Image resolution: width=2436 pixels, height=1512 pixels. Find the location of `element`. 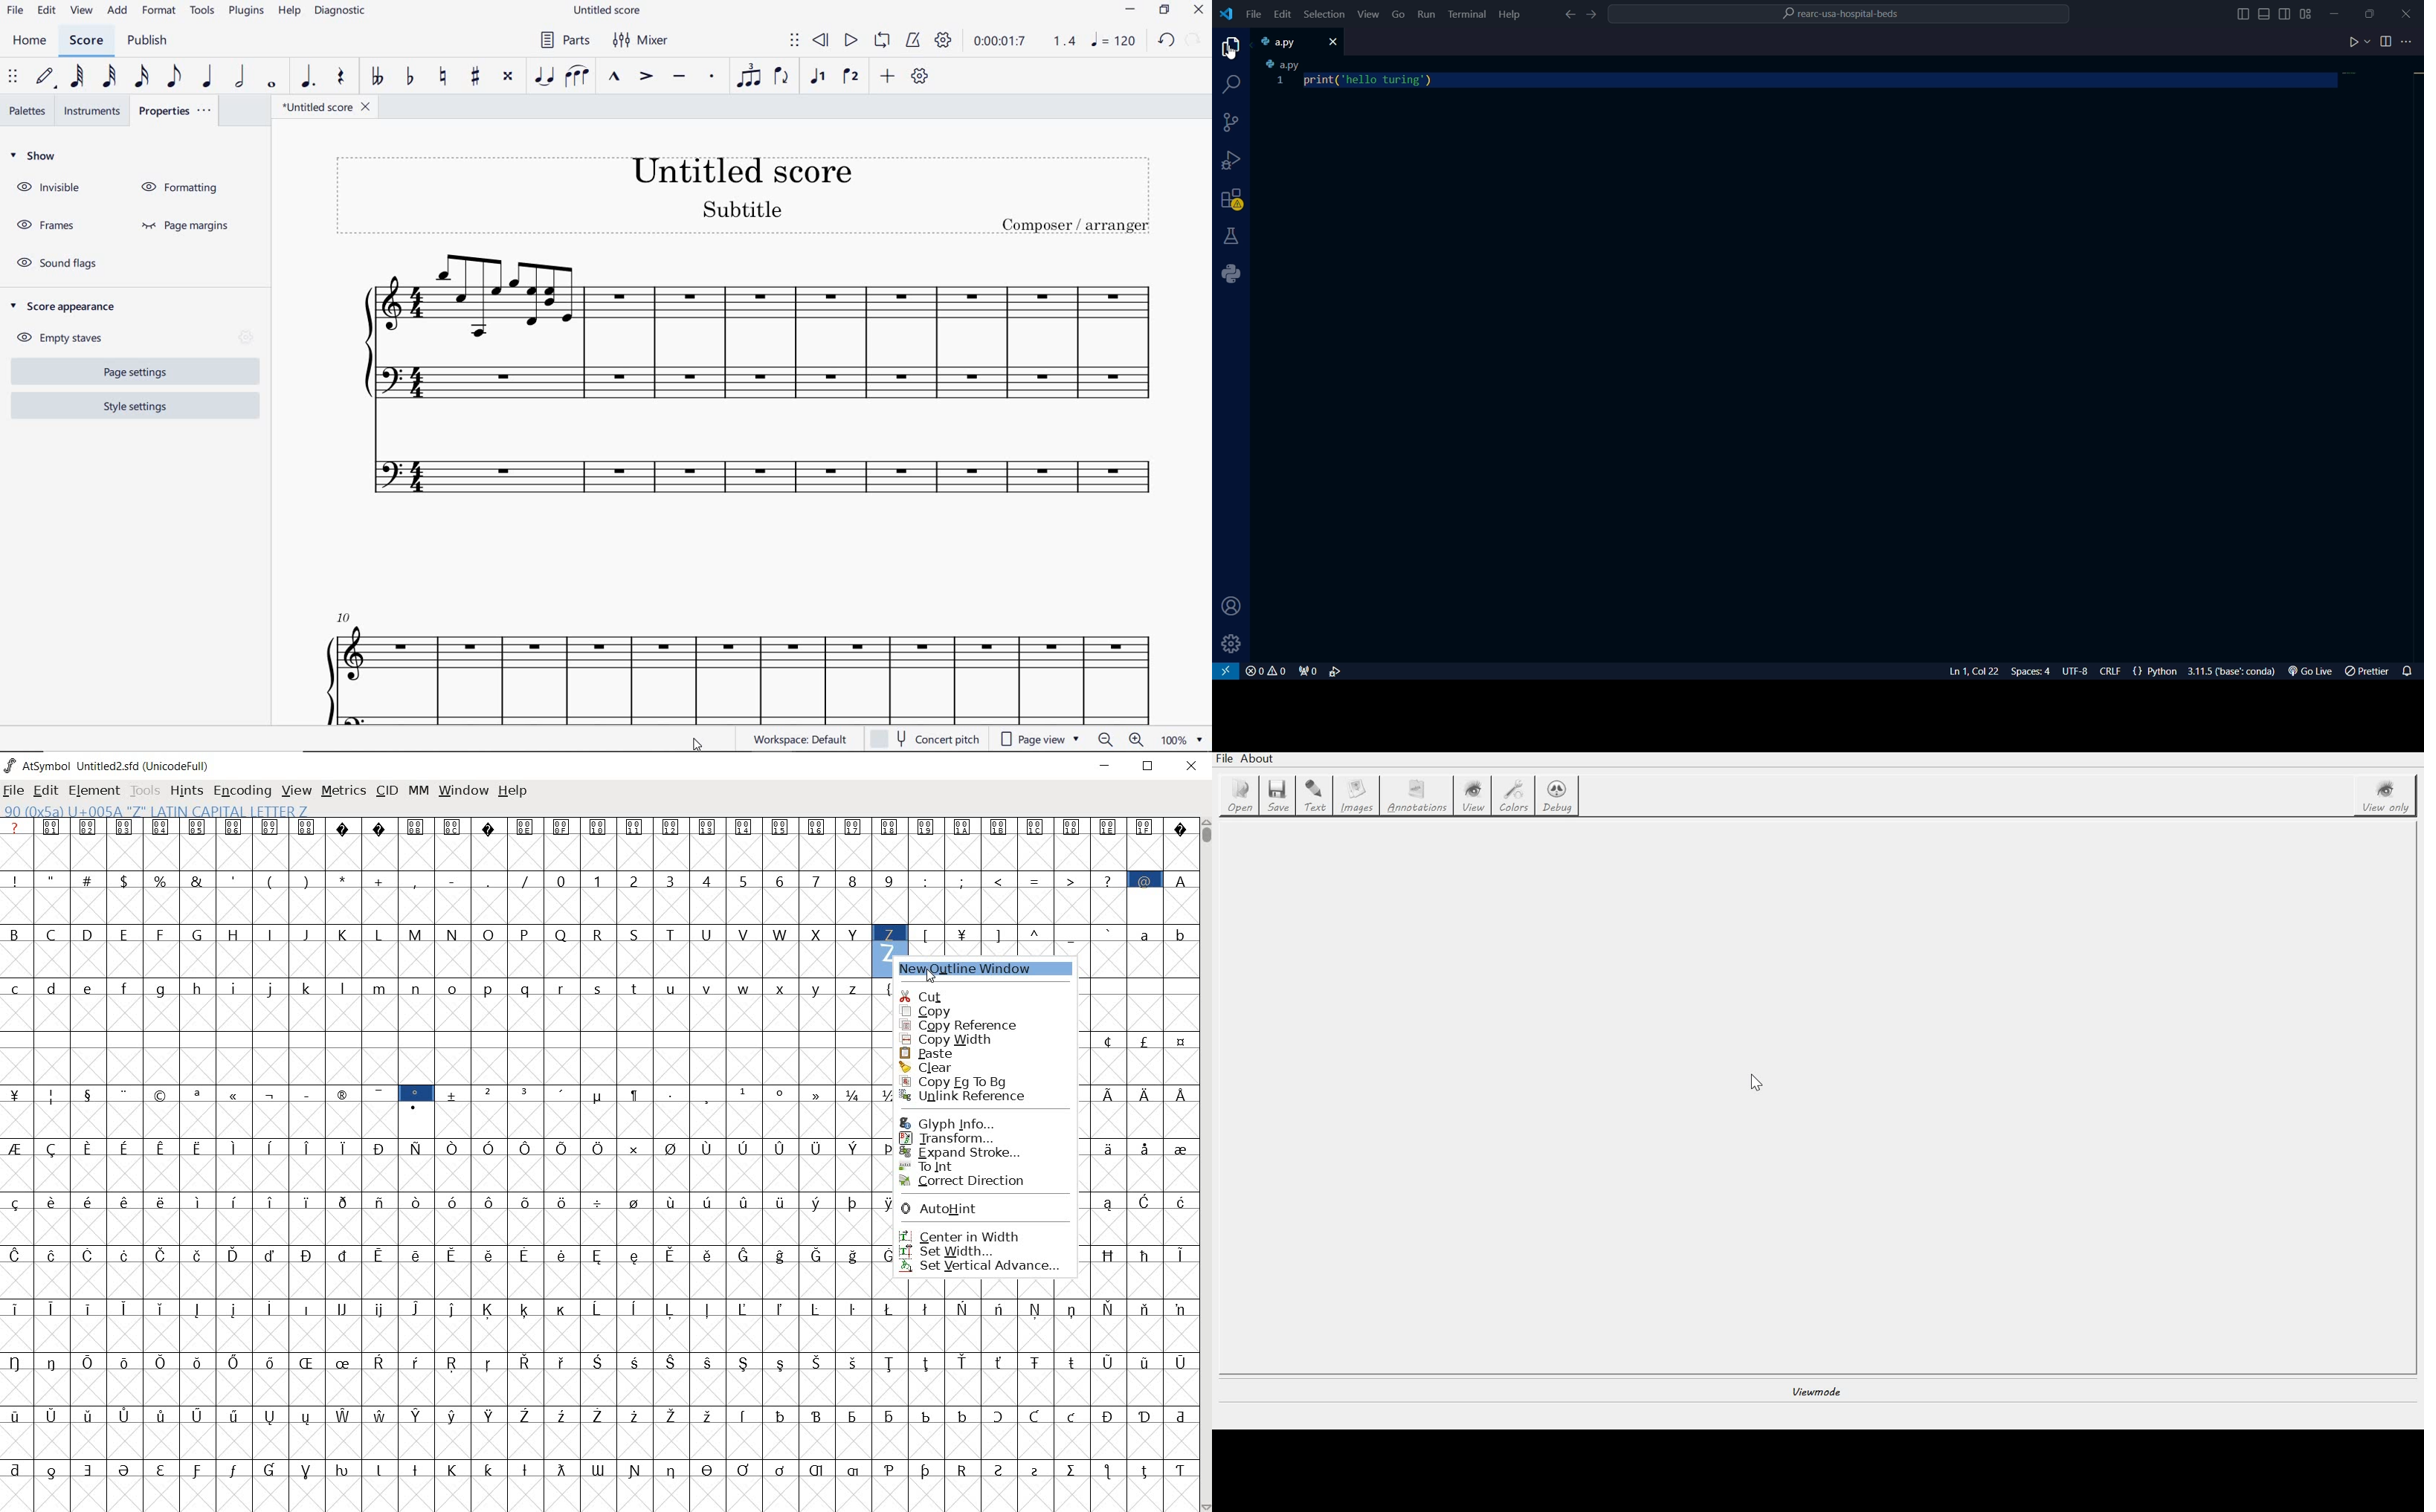

element is located at coordinates (96, 789).